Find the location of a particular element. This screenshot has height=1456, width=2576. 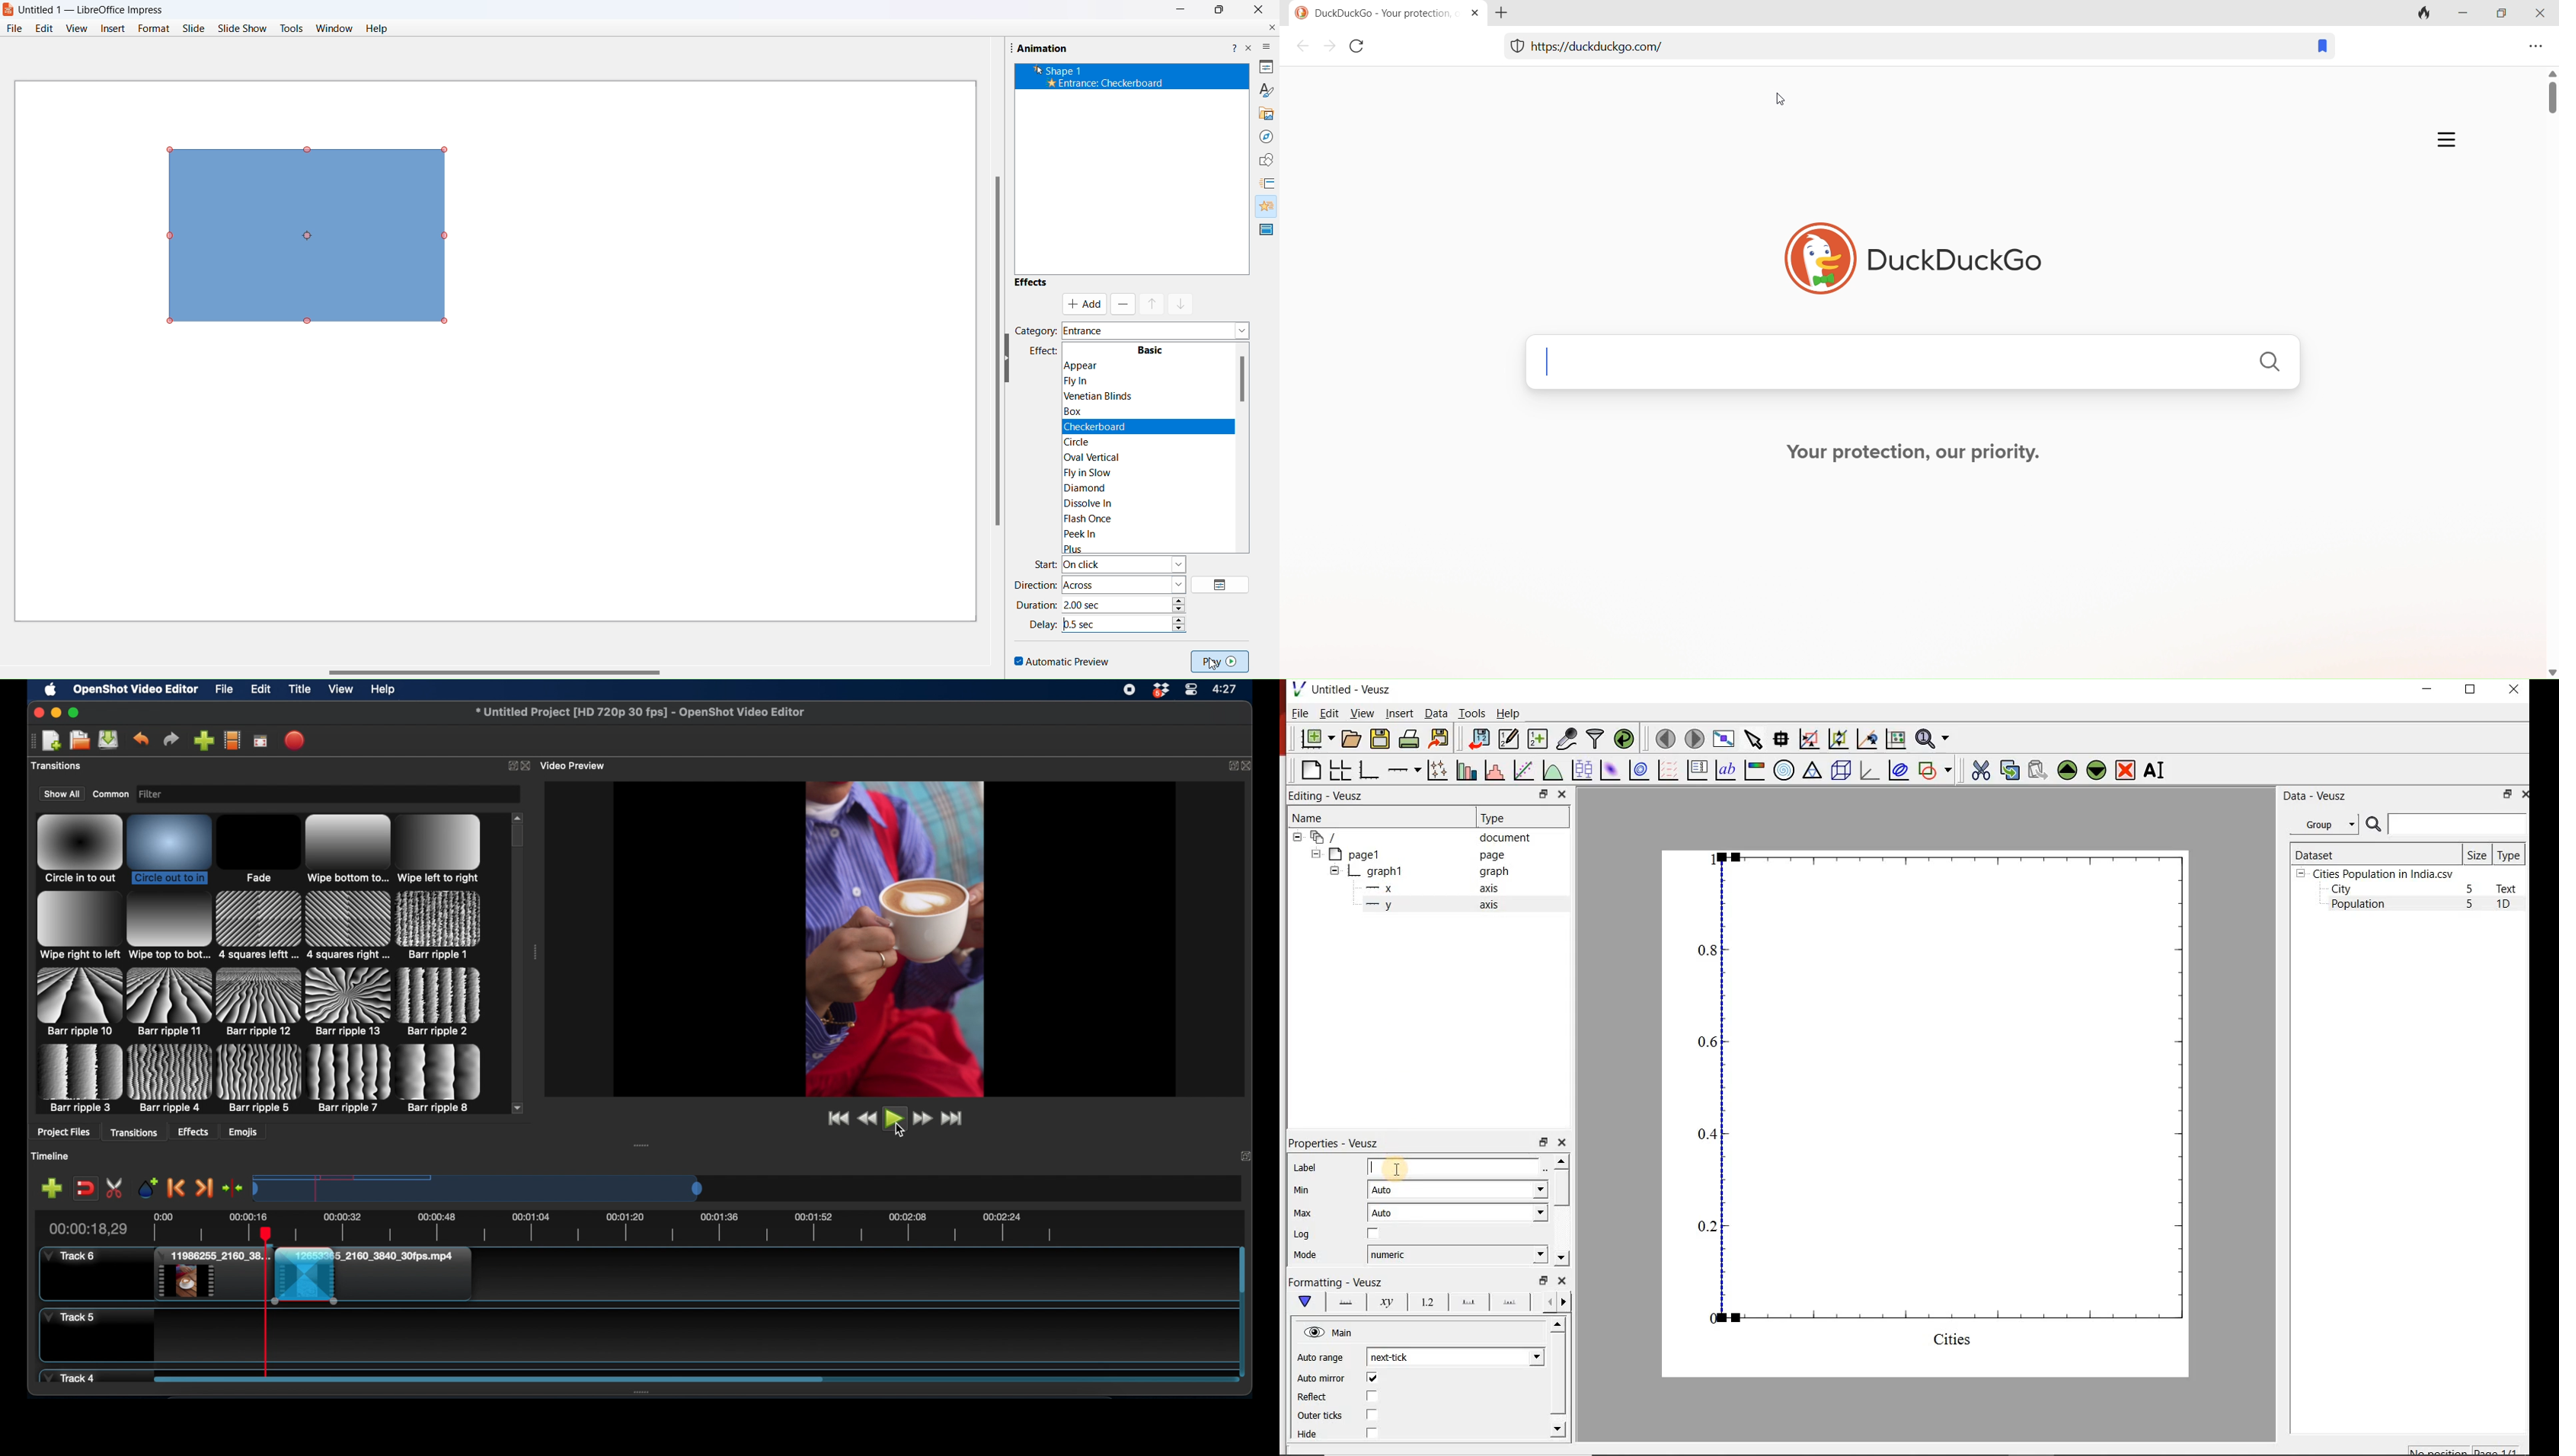

mask up is located at coordinates (1151, 303).